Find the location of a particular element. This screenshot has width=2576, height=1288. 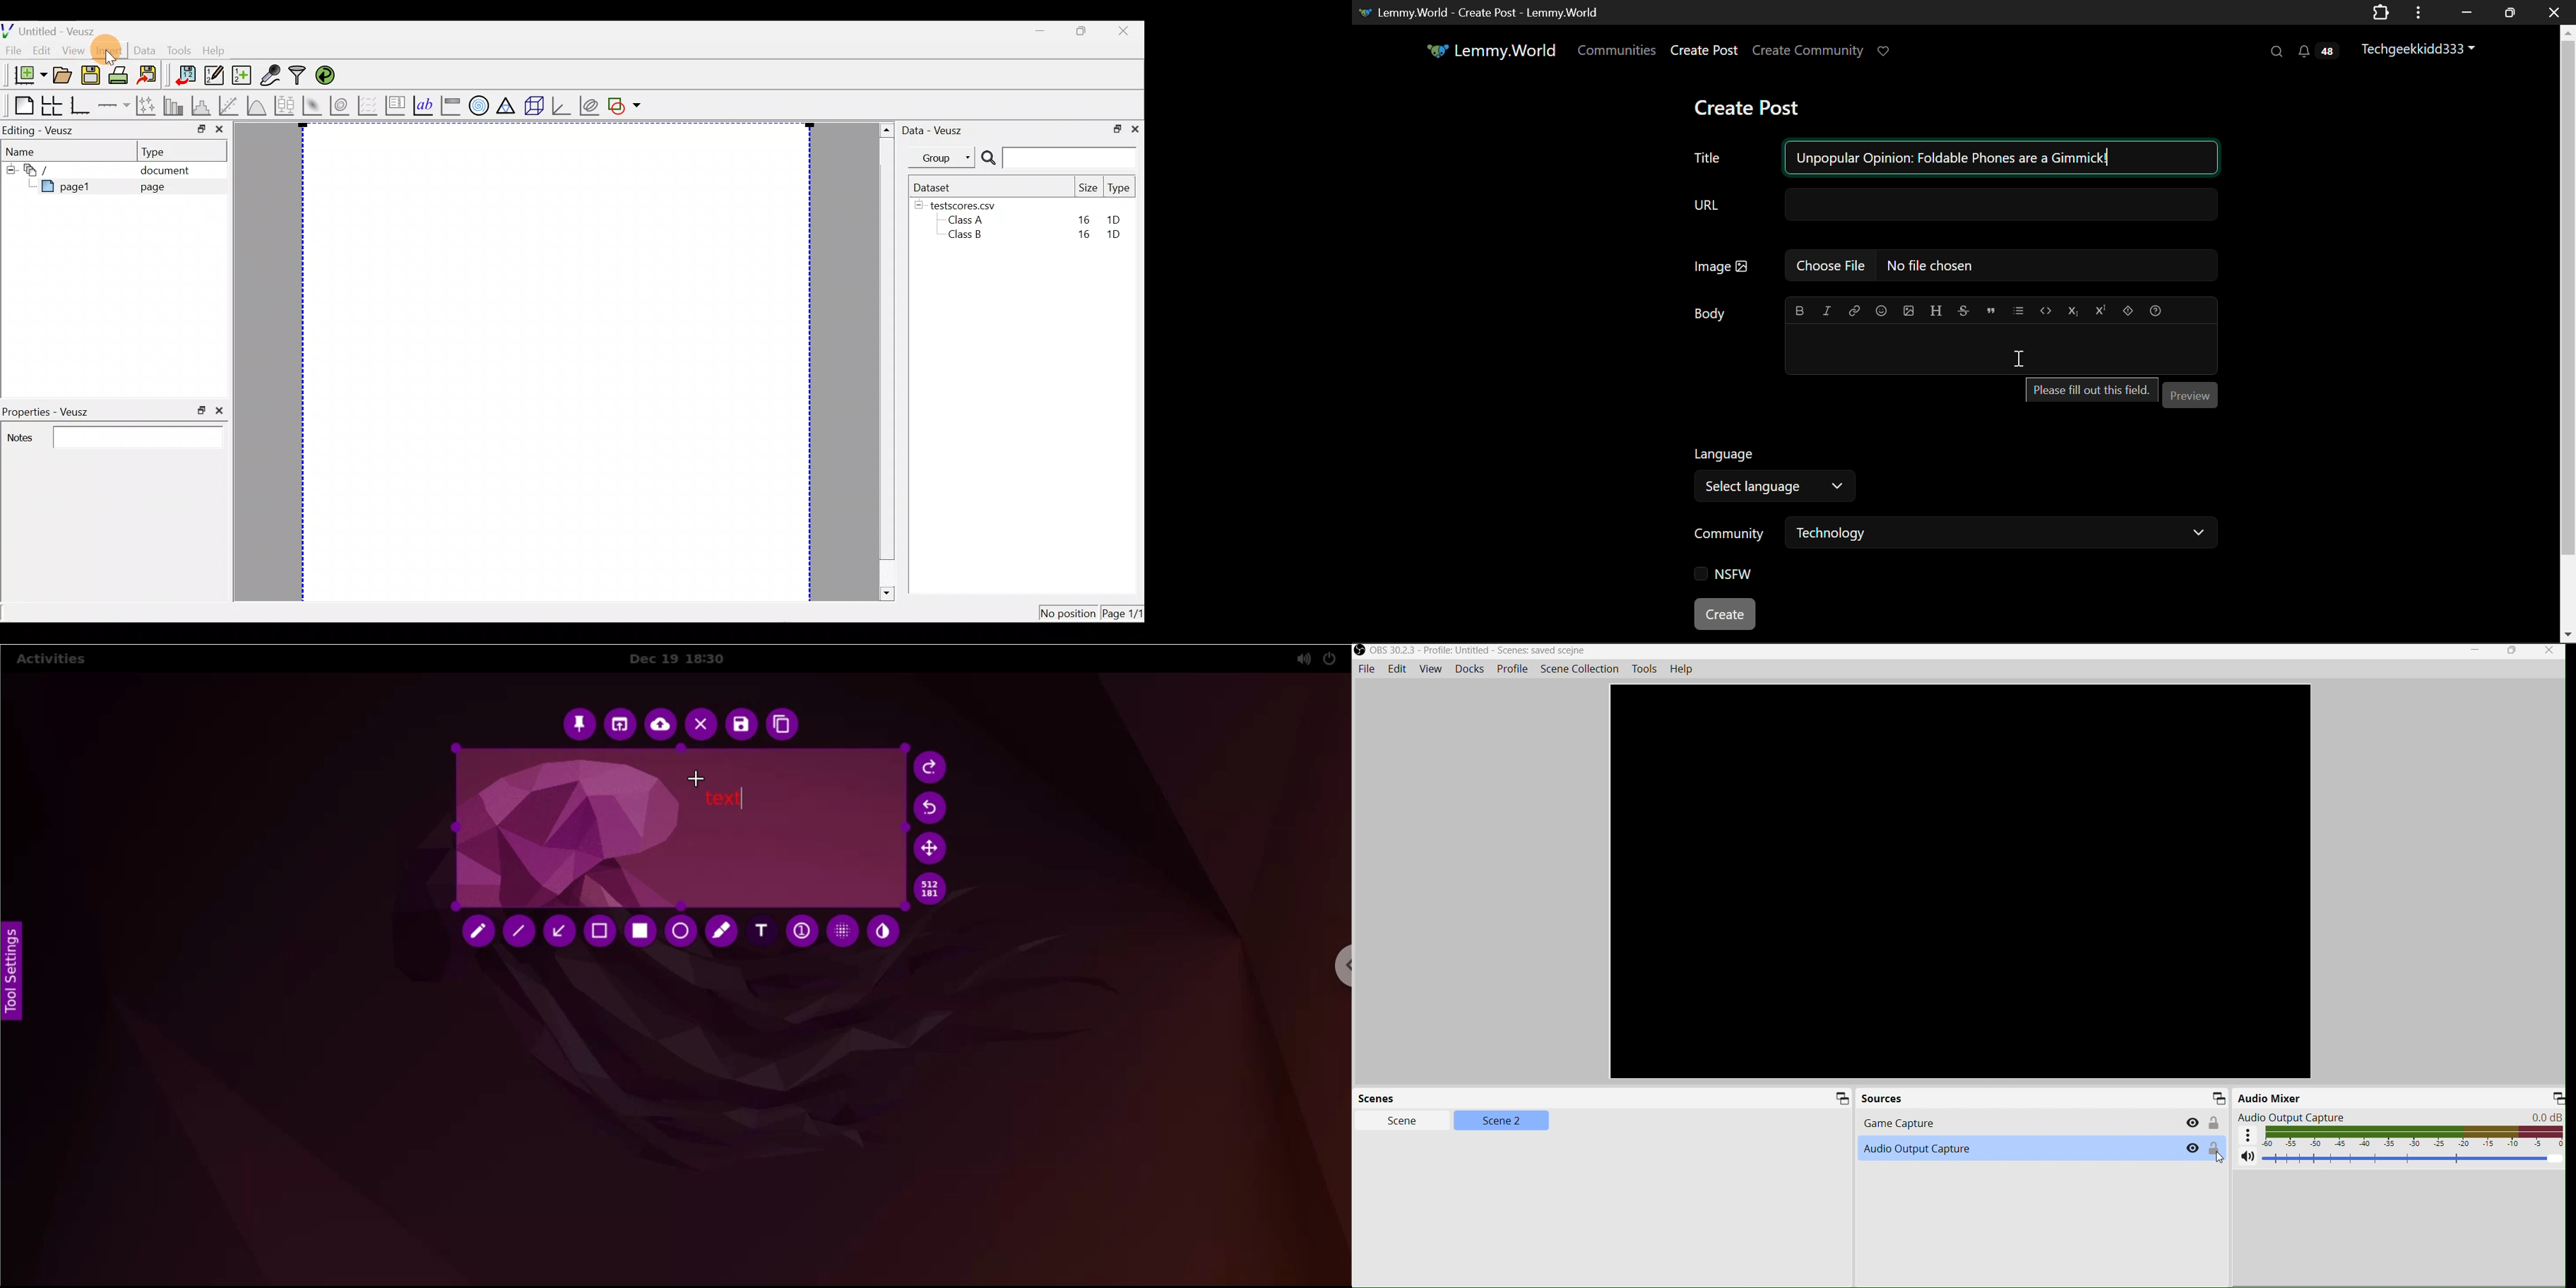

Cursor on Post Body Textbox is located at coordinates (2019, 359).